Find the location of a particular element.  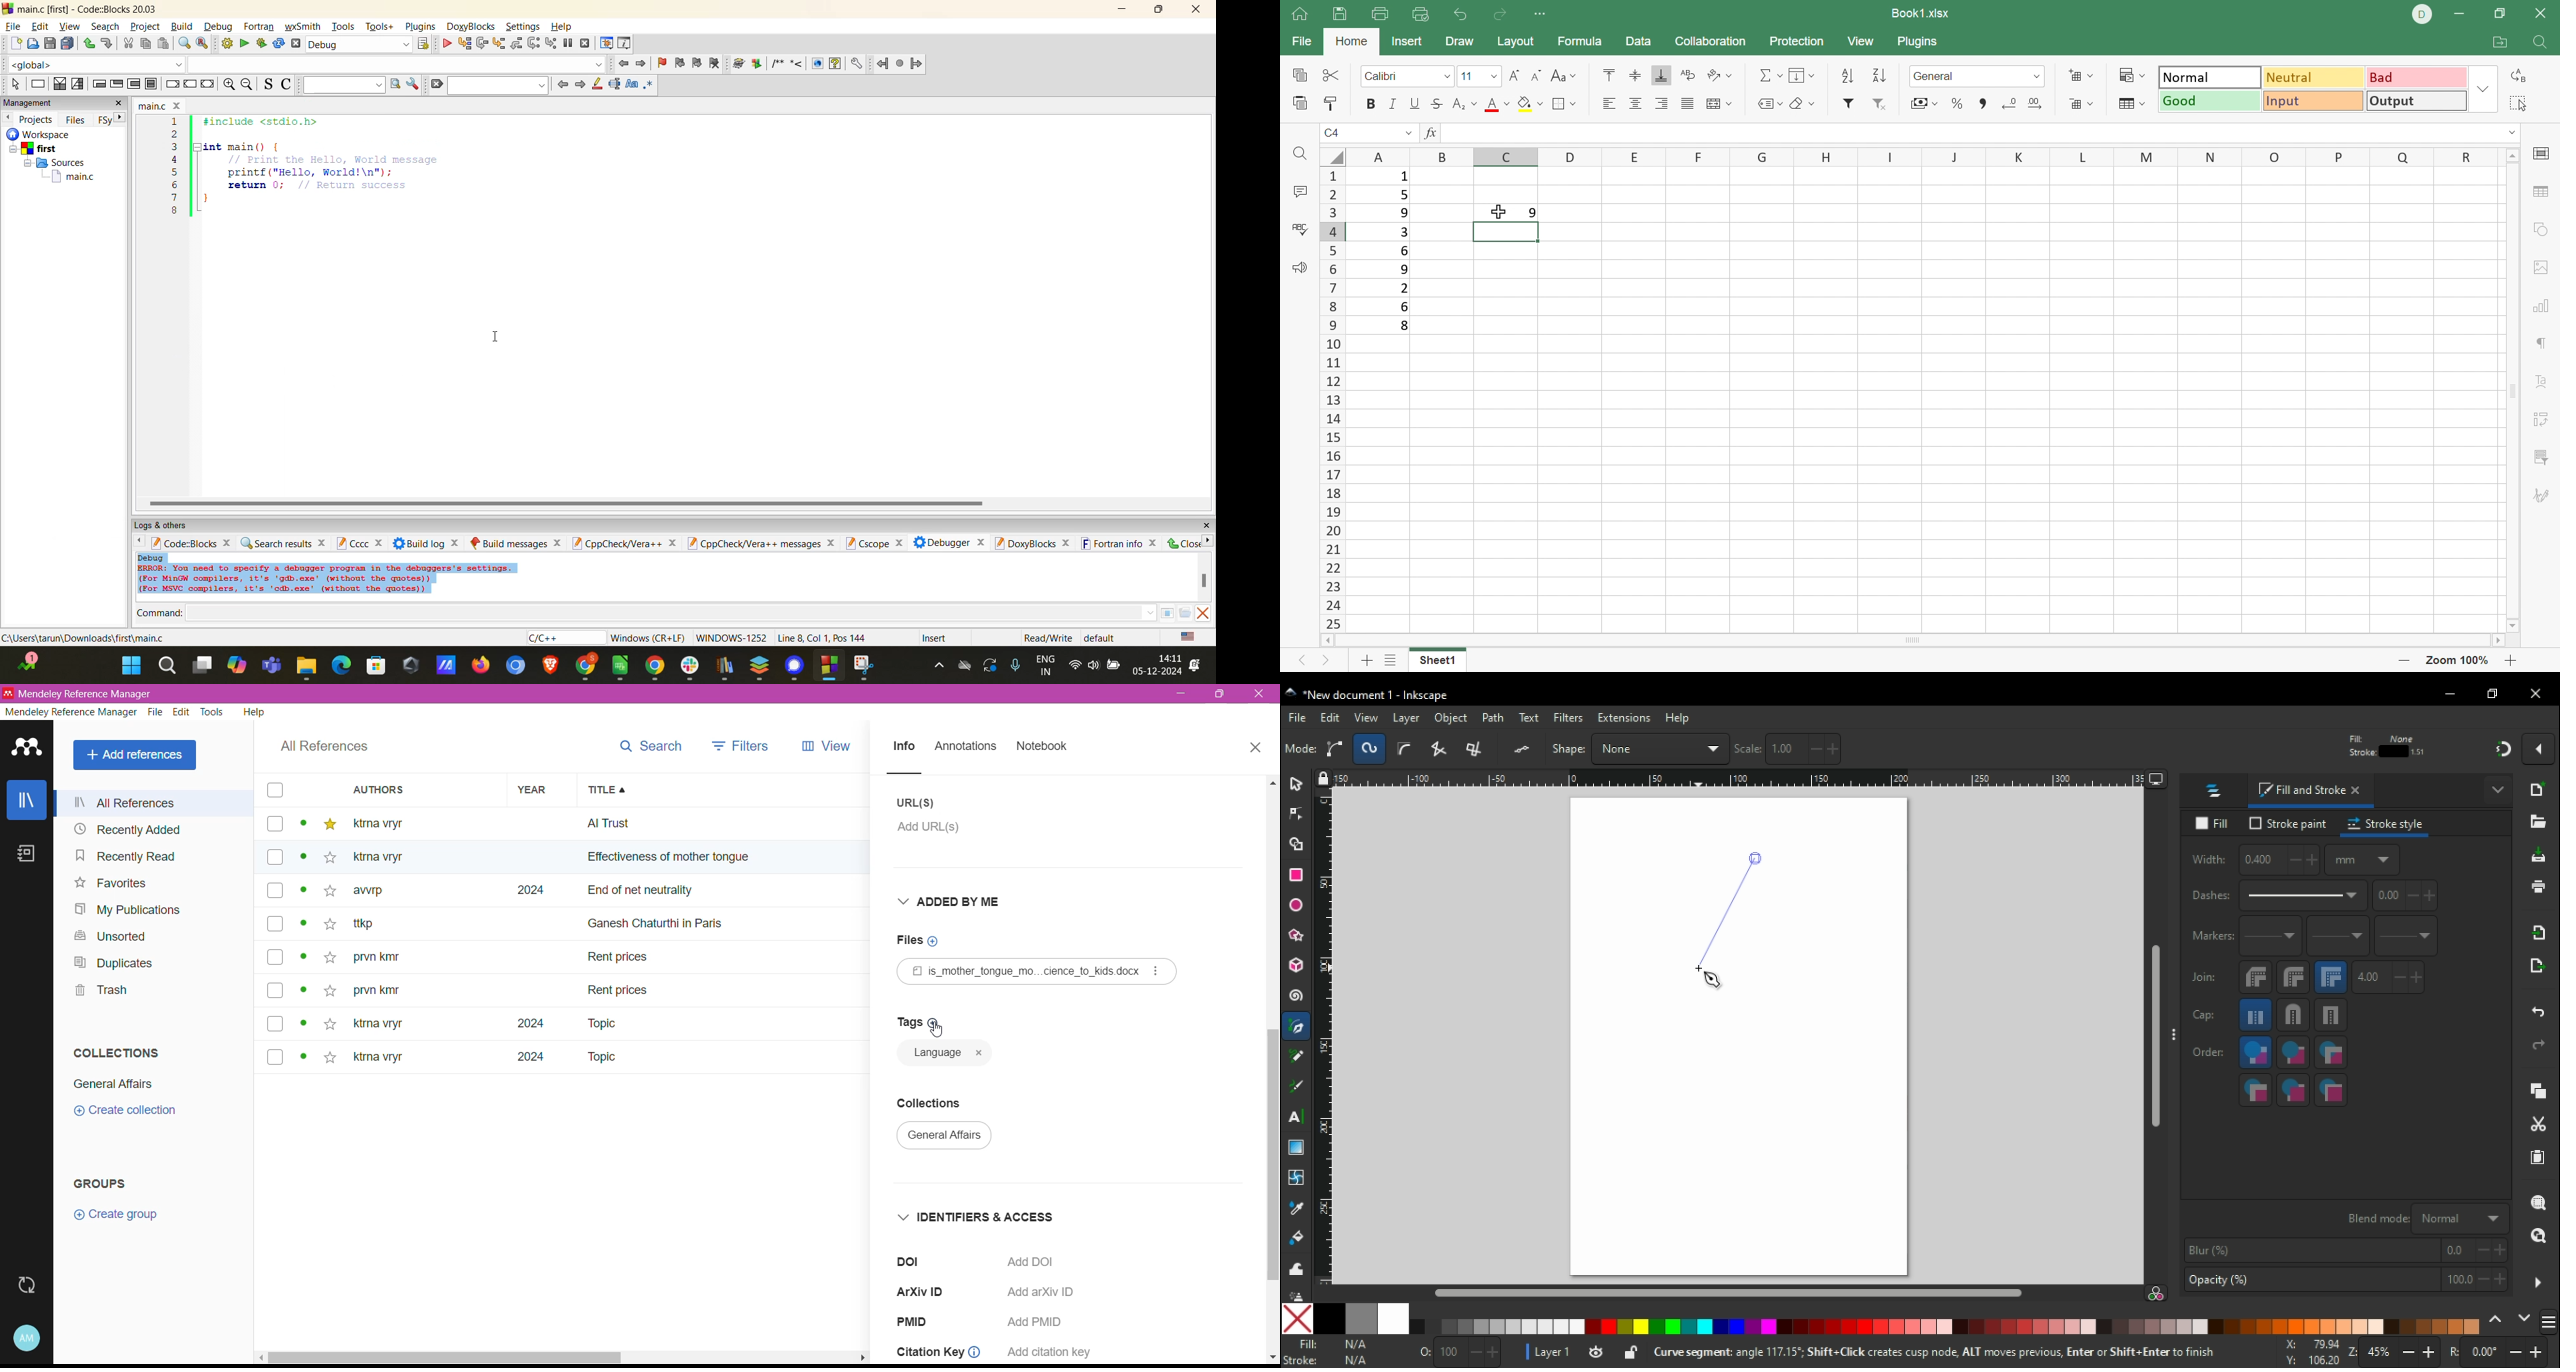

edit is located at coordinates (1330, 719).